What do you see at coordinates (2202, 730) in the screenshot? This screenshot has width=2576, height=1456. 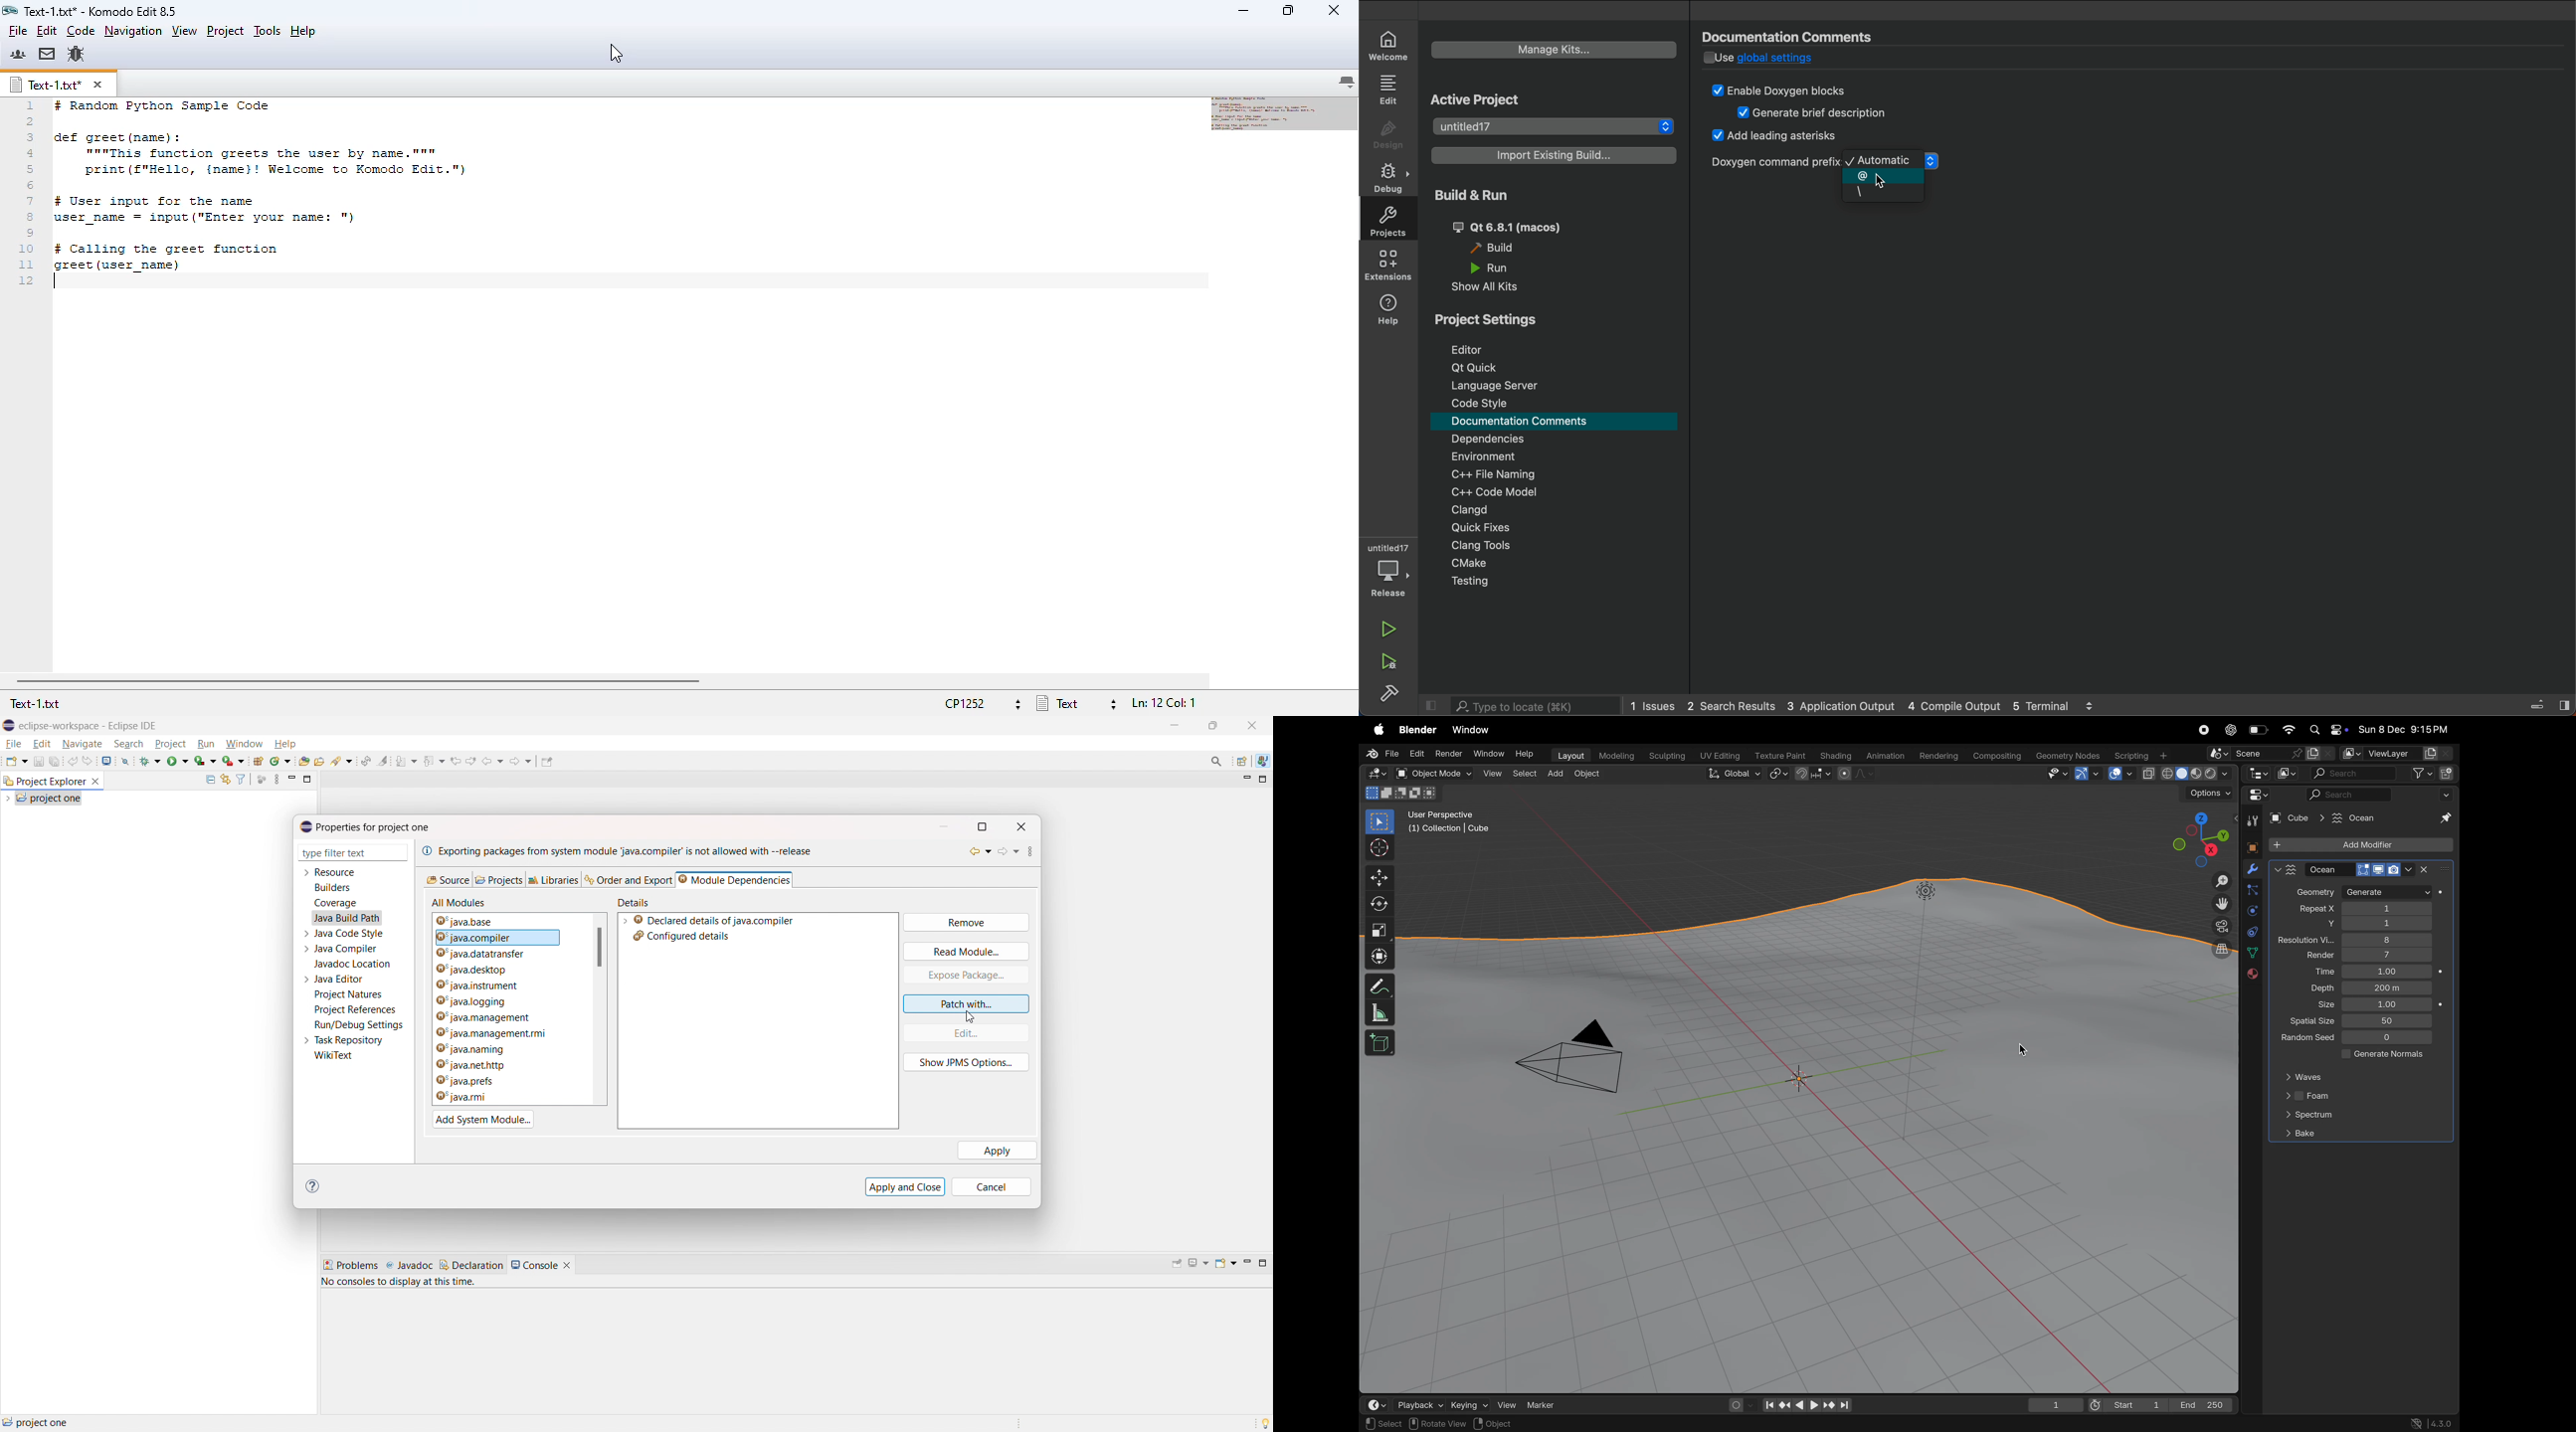 I see `record` at bounding box center [2202, 730].